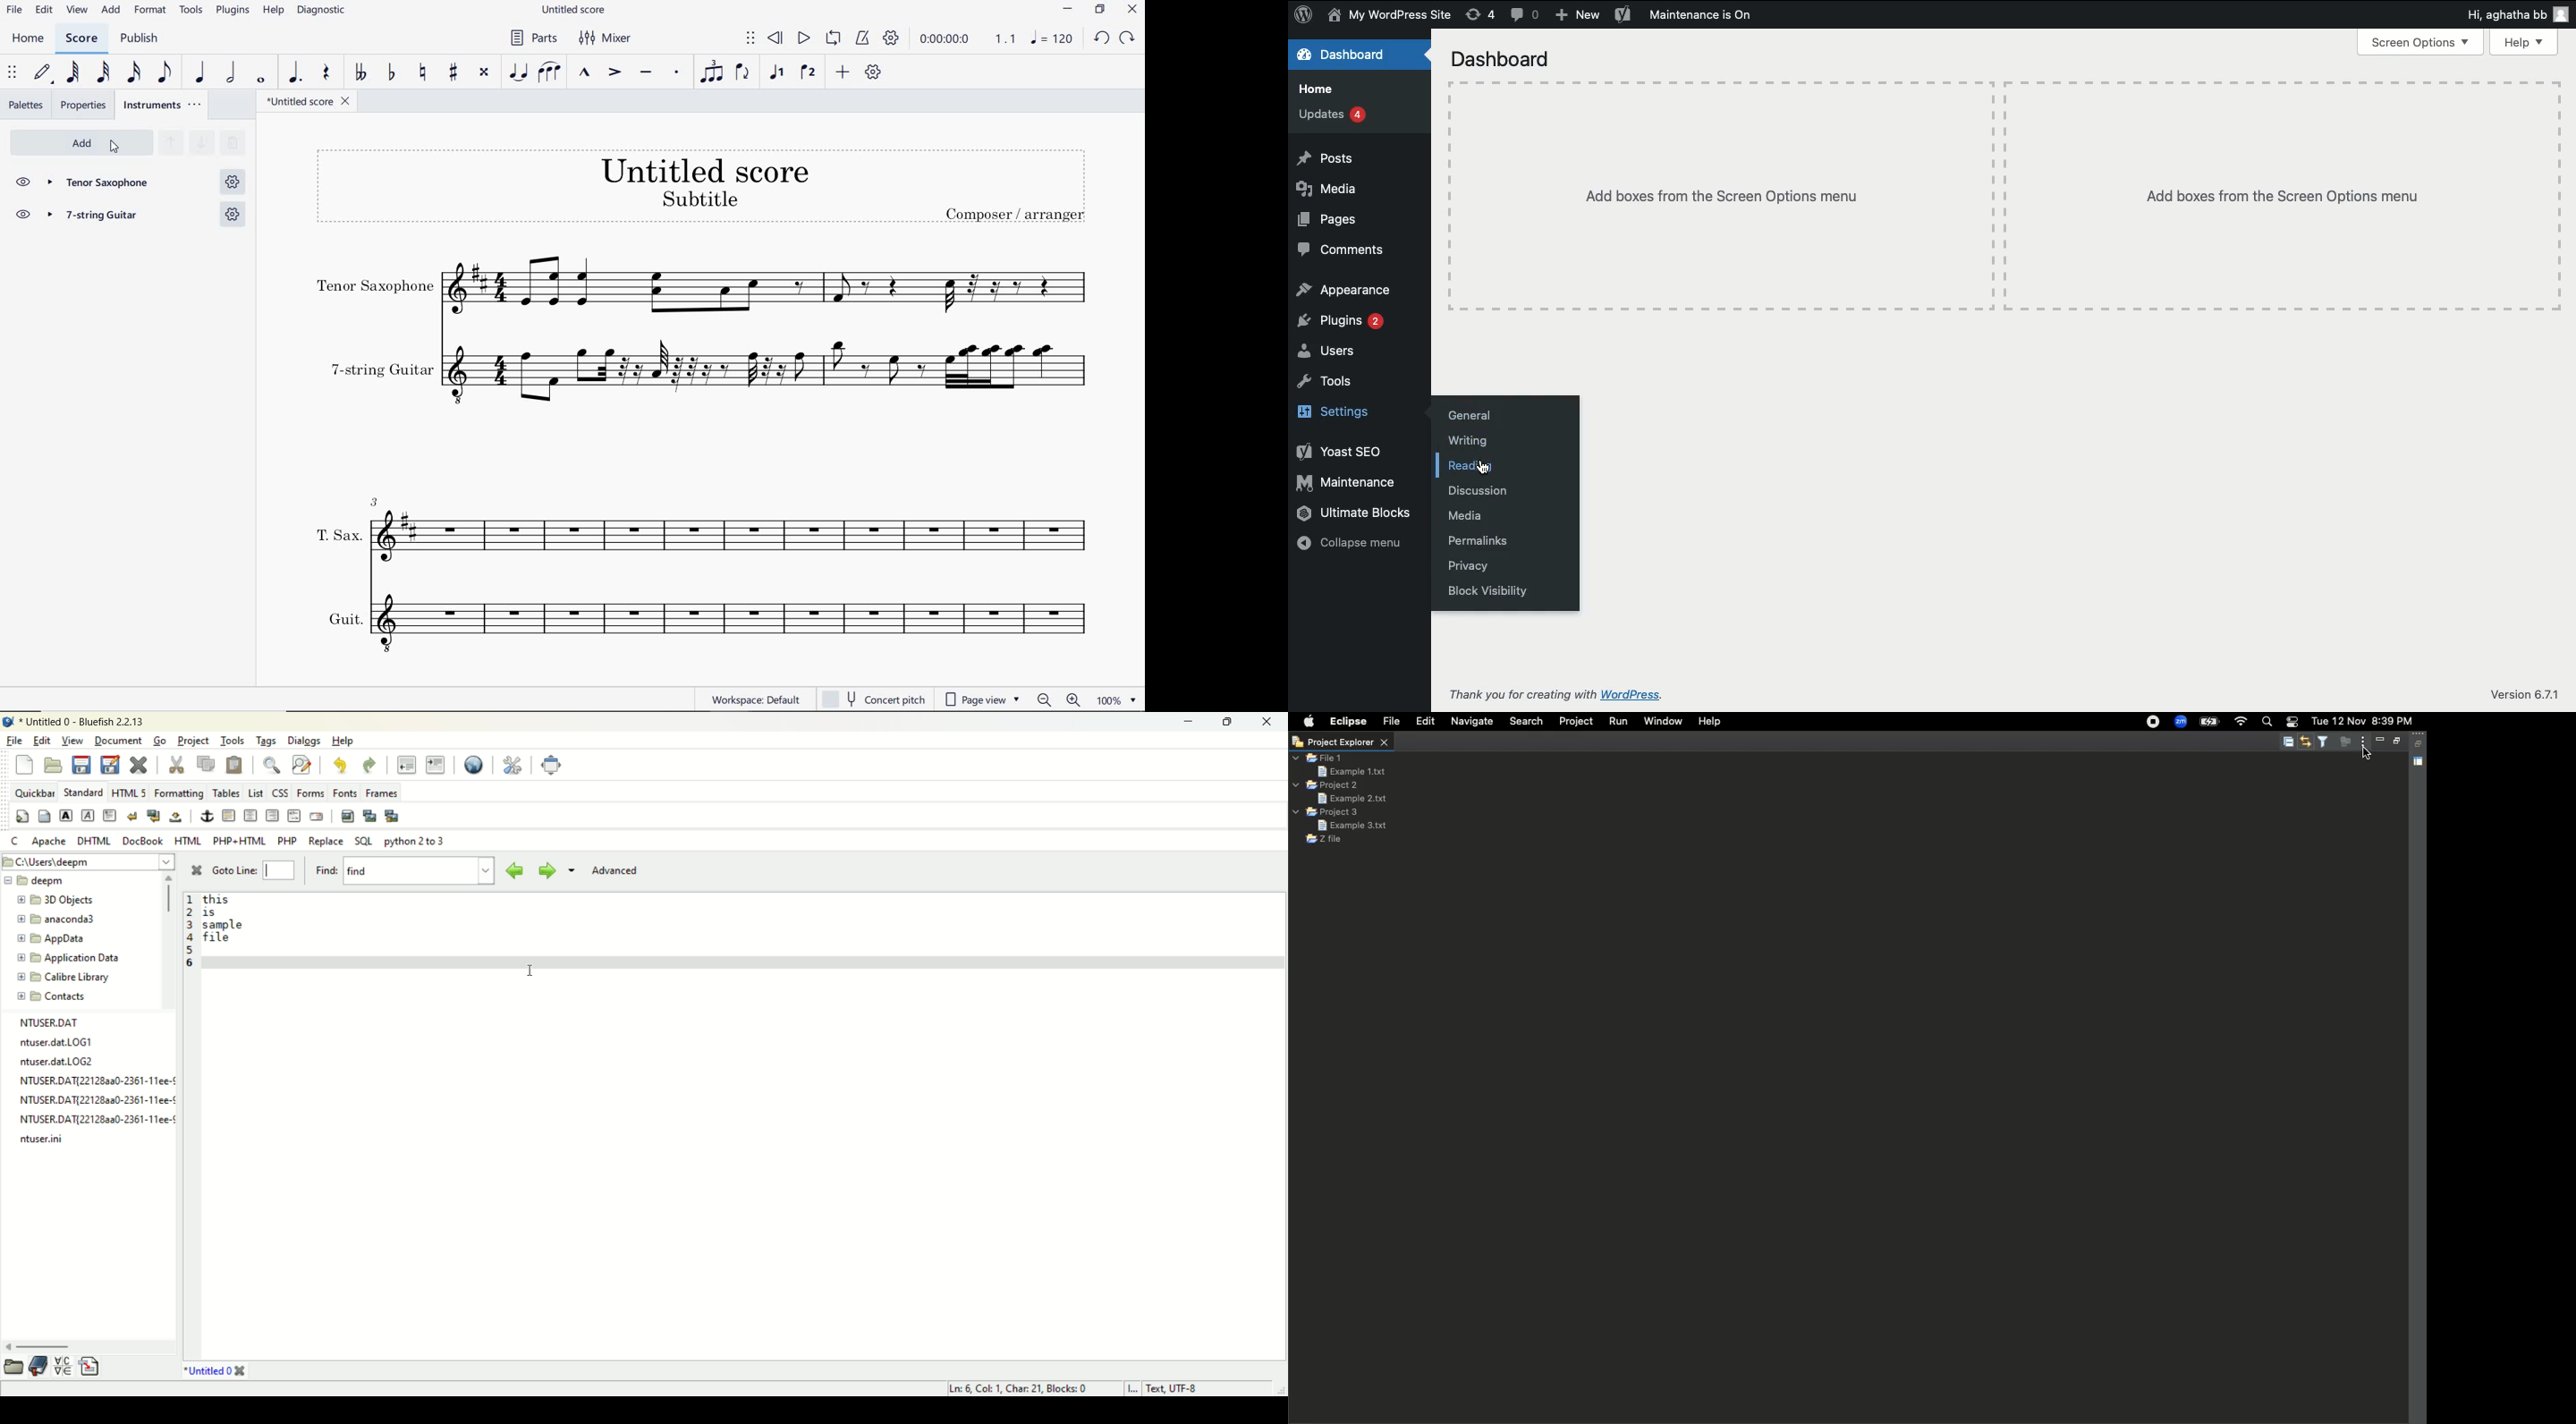 Image resolution: width=2576 pixels, height=1428 pixels. What do you see at coordinates (1487, 590) in the screenshot?
I see `block visibility ` at bounding box center [1487, 590].